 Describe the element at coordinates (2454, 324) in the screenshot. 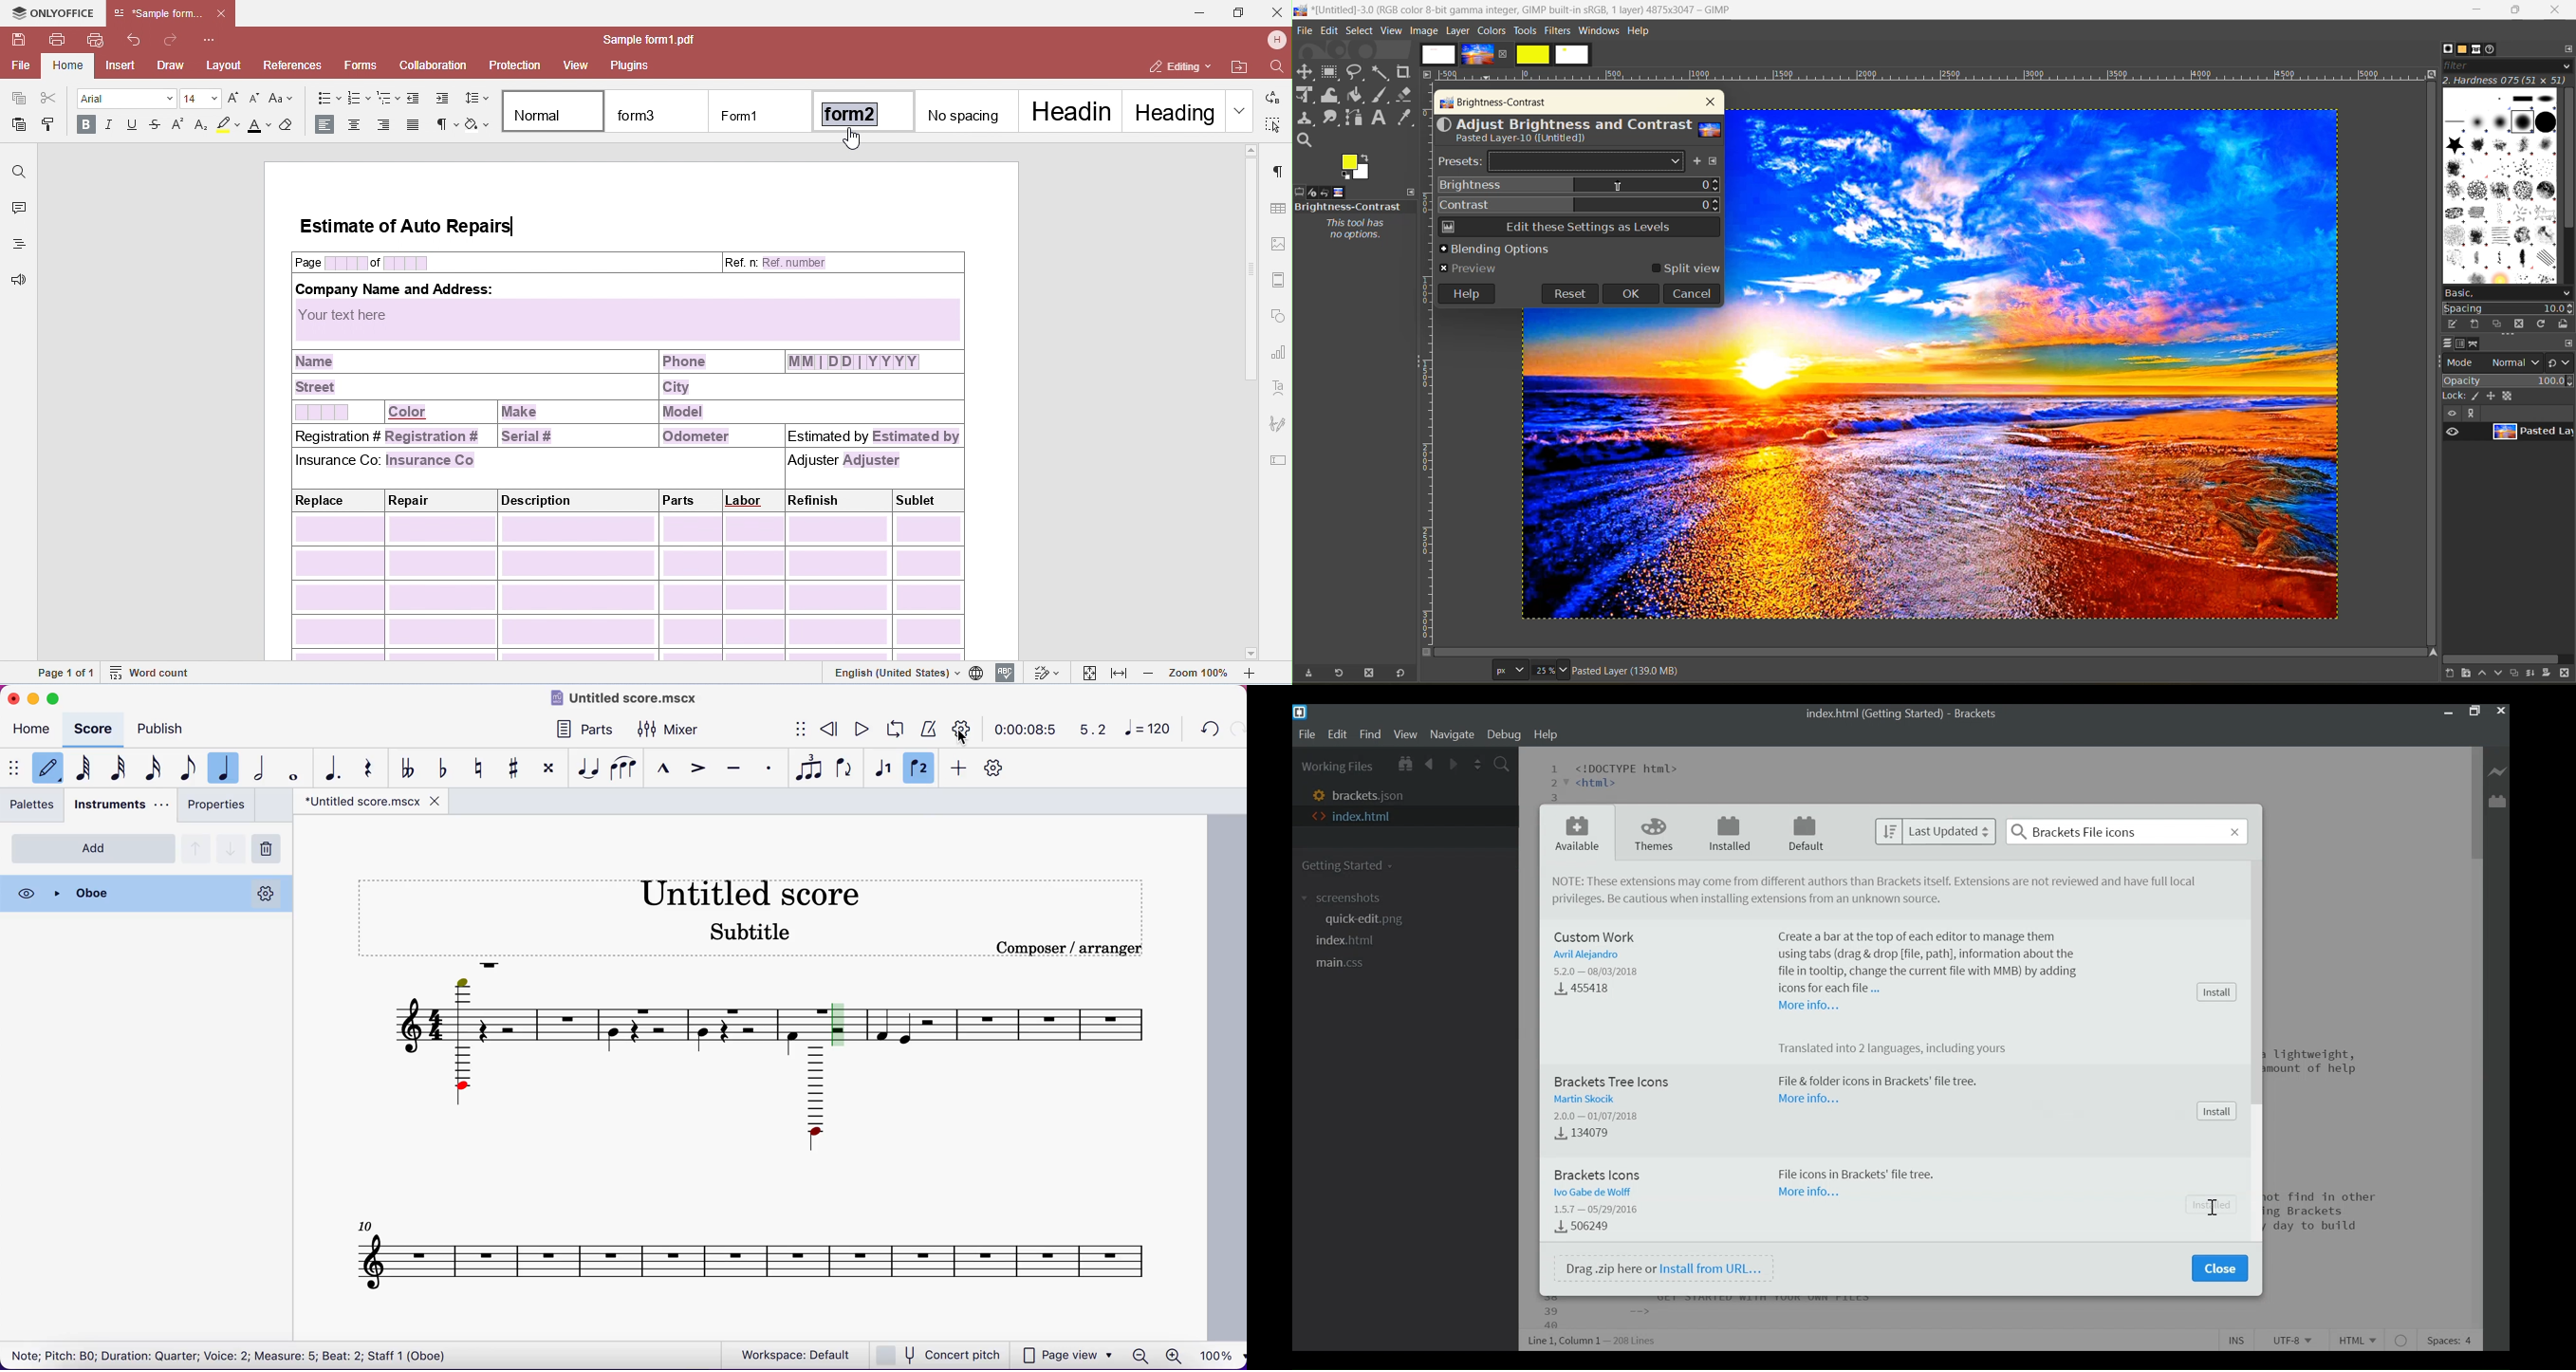

I see `edit` at that location.